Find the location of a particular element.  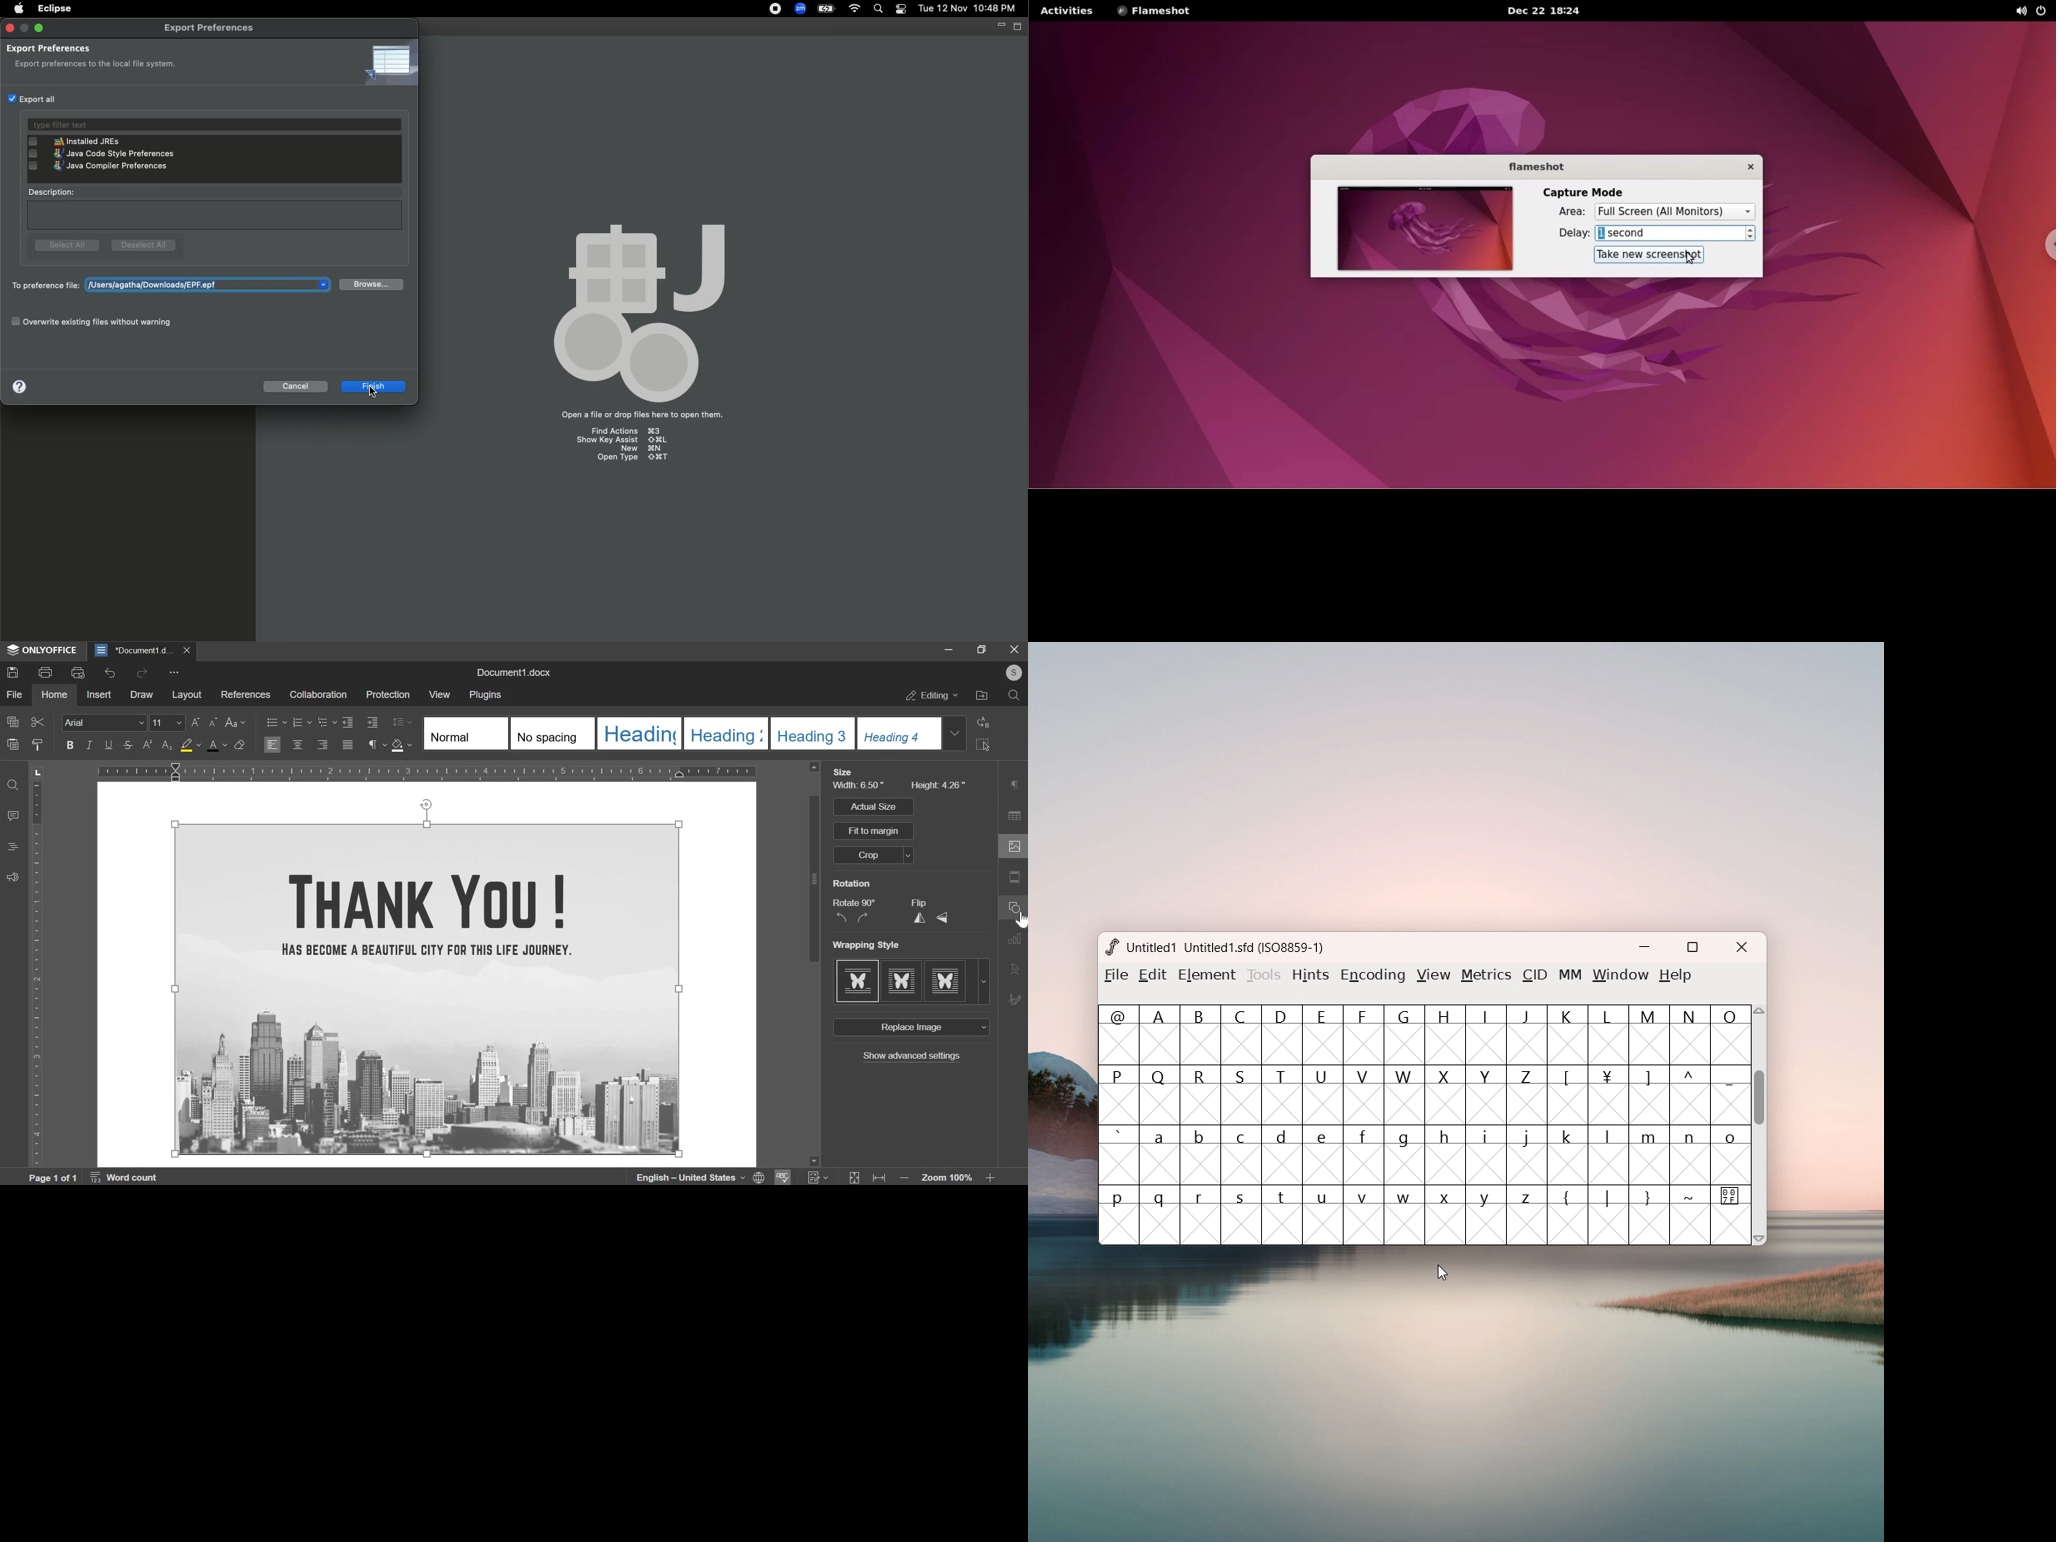

chart settings is located at coordinates (1016, 940).